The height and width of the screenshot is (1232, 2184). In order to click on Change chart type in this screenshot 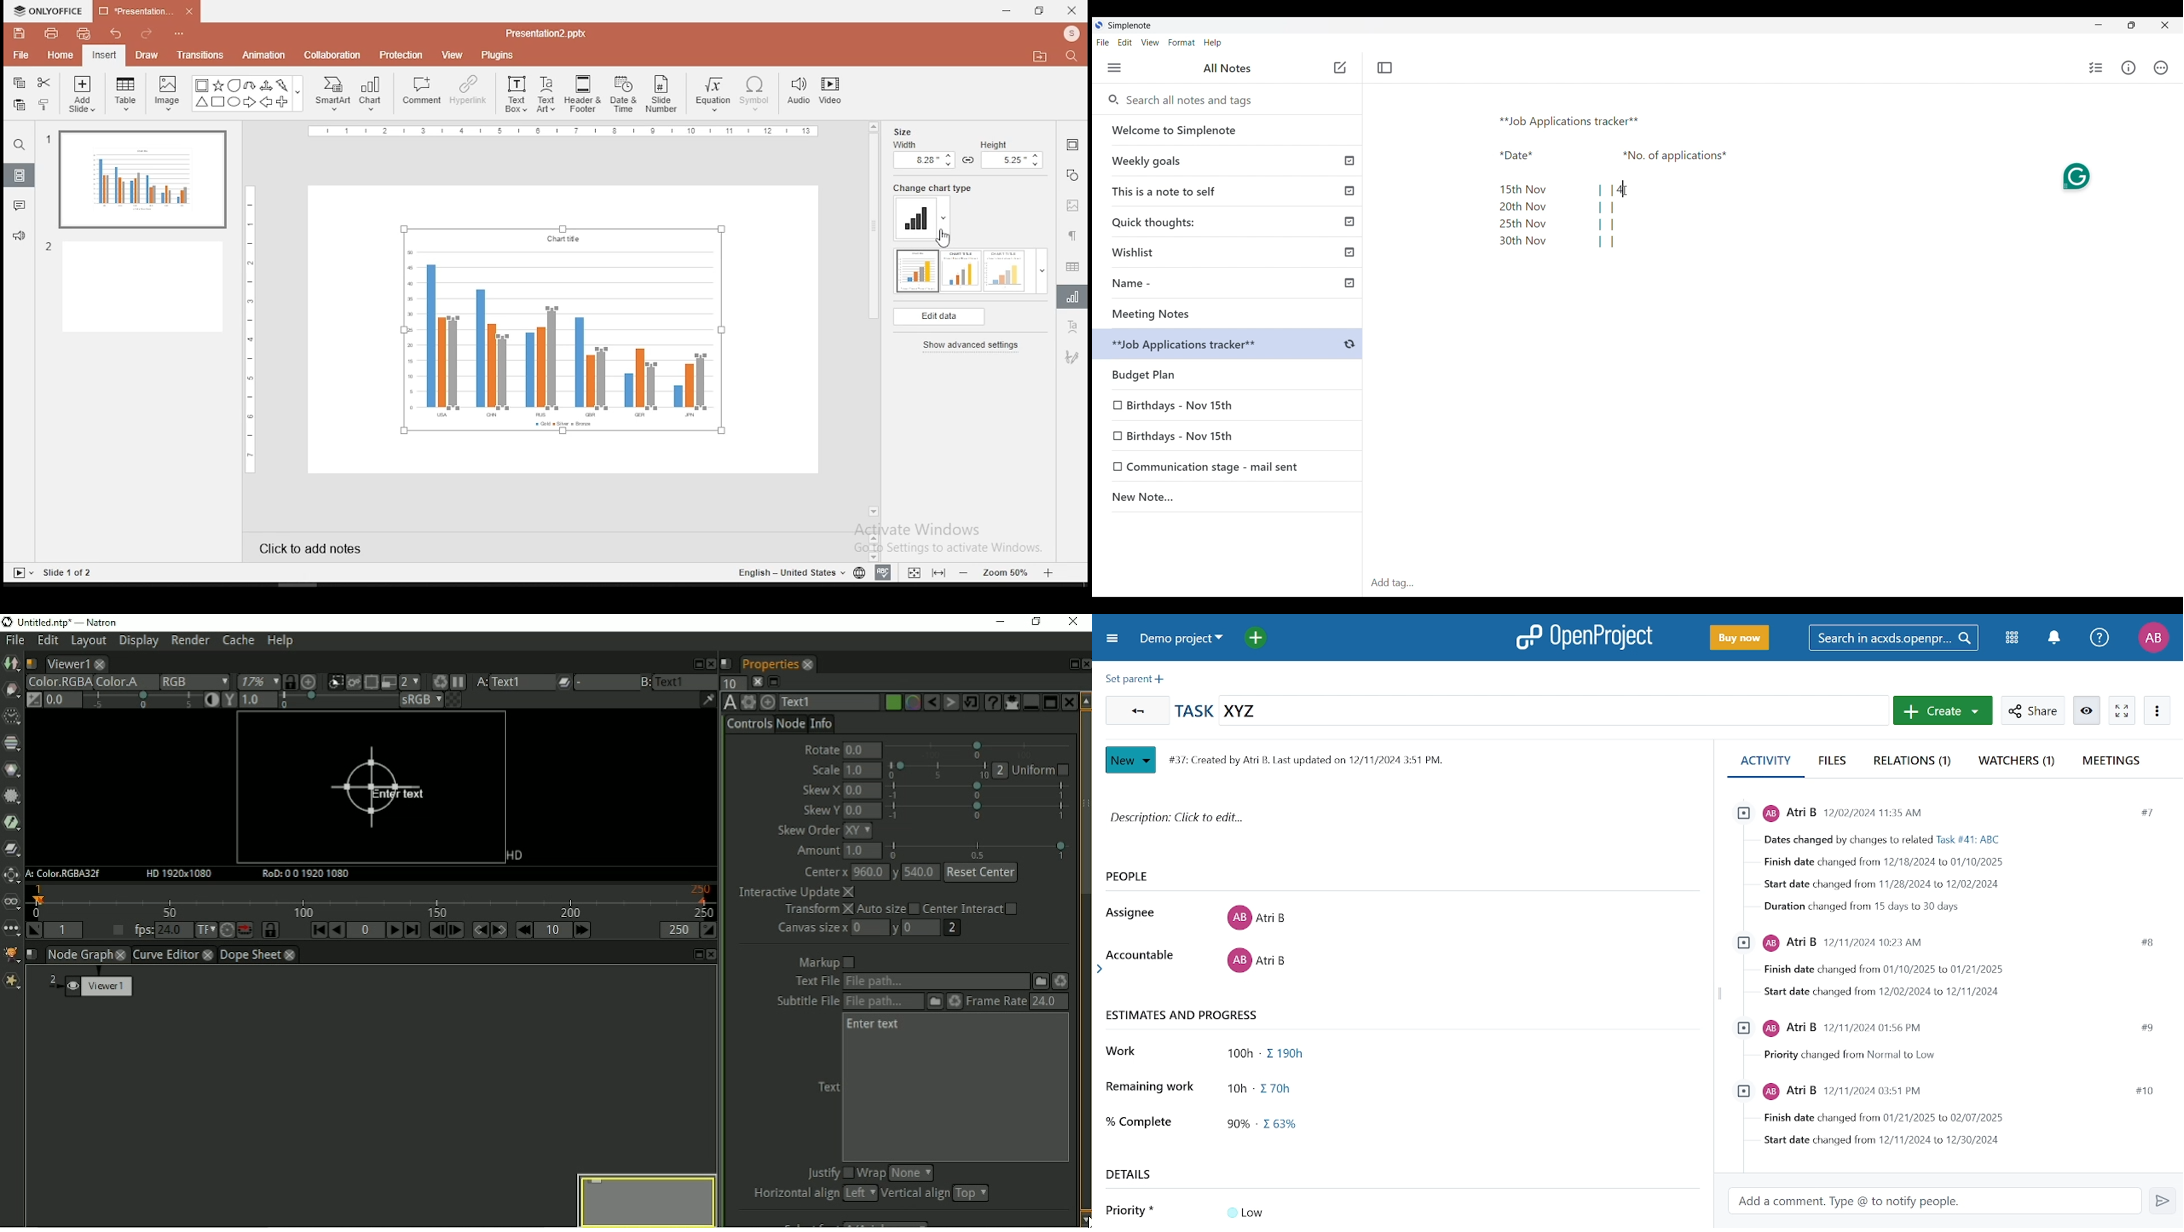, I will do `click(930, 188)`.